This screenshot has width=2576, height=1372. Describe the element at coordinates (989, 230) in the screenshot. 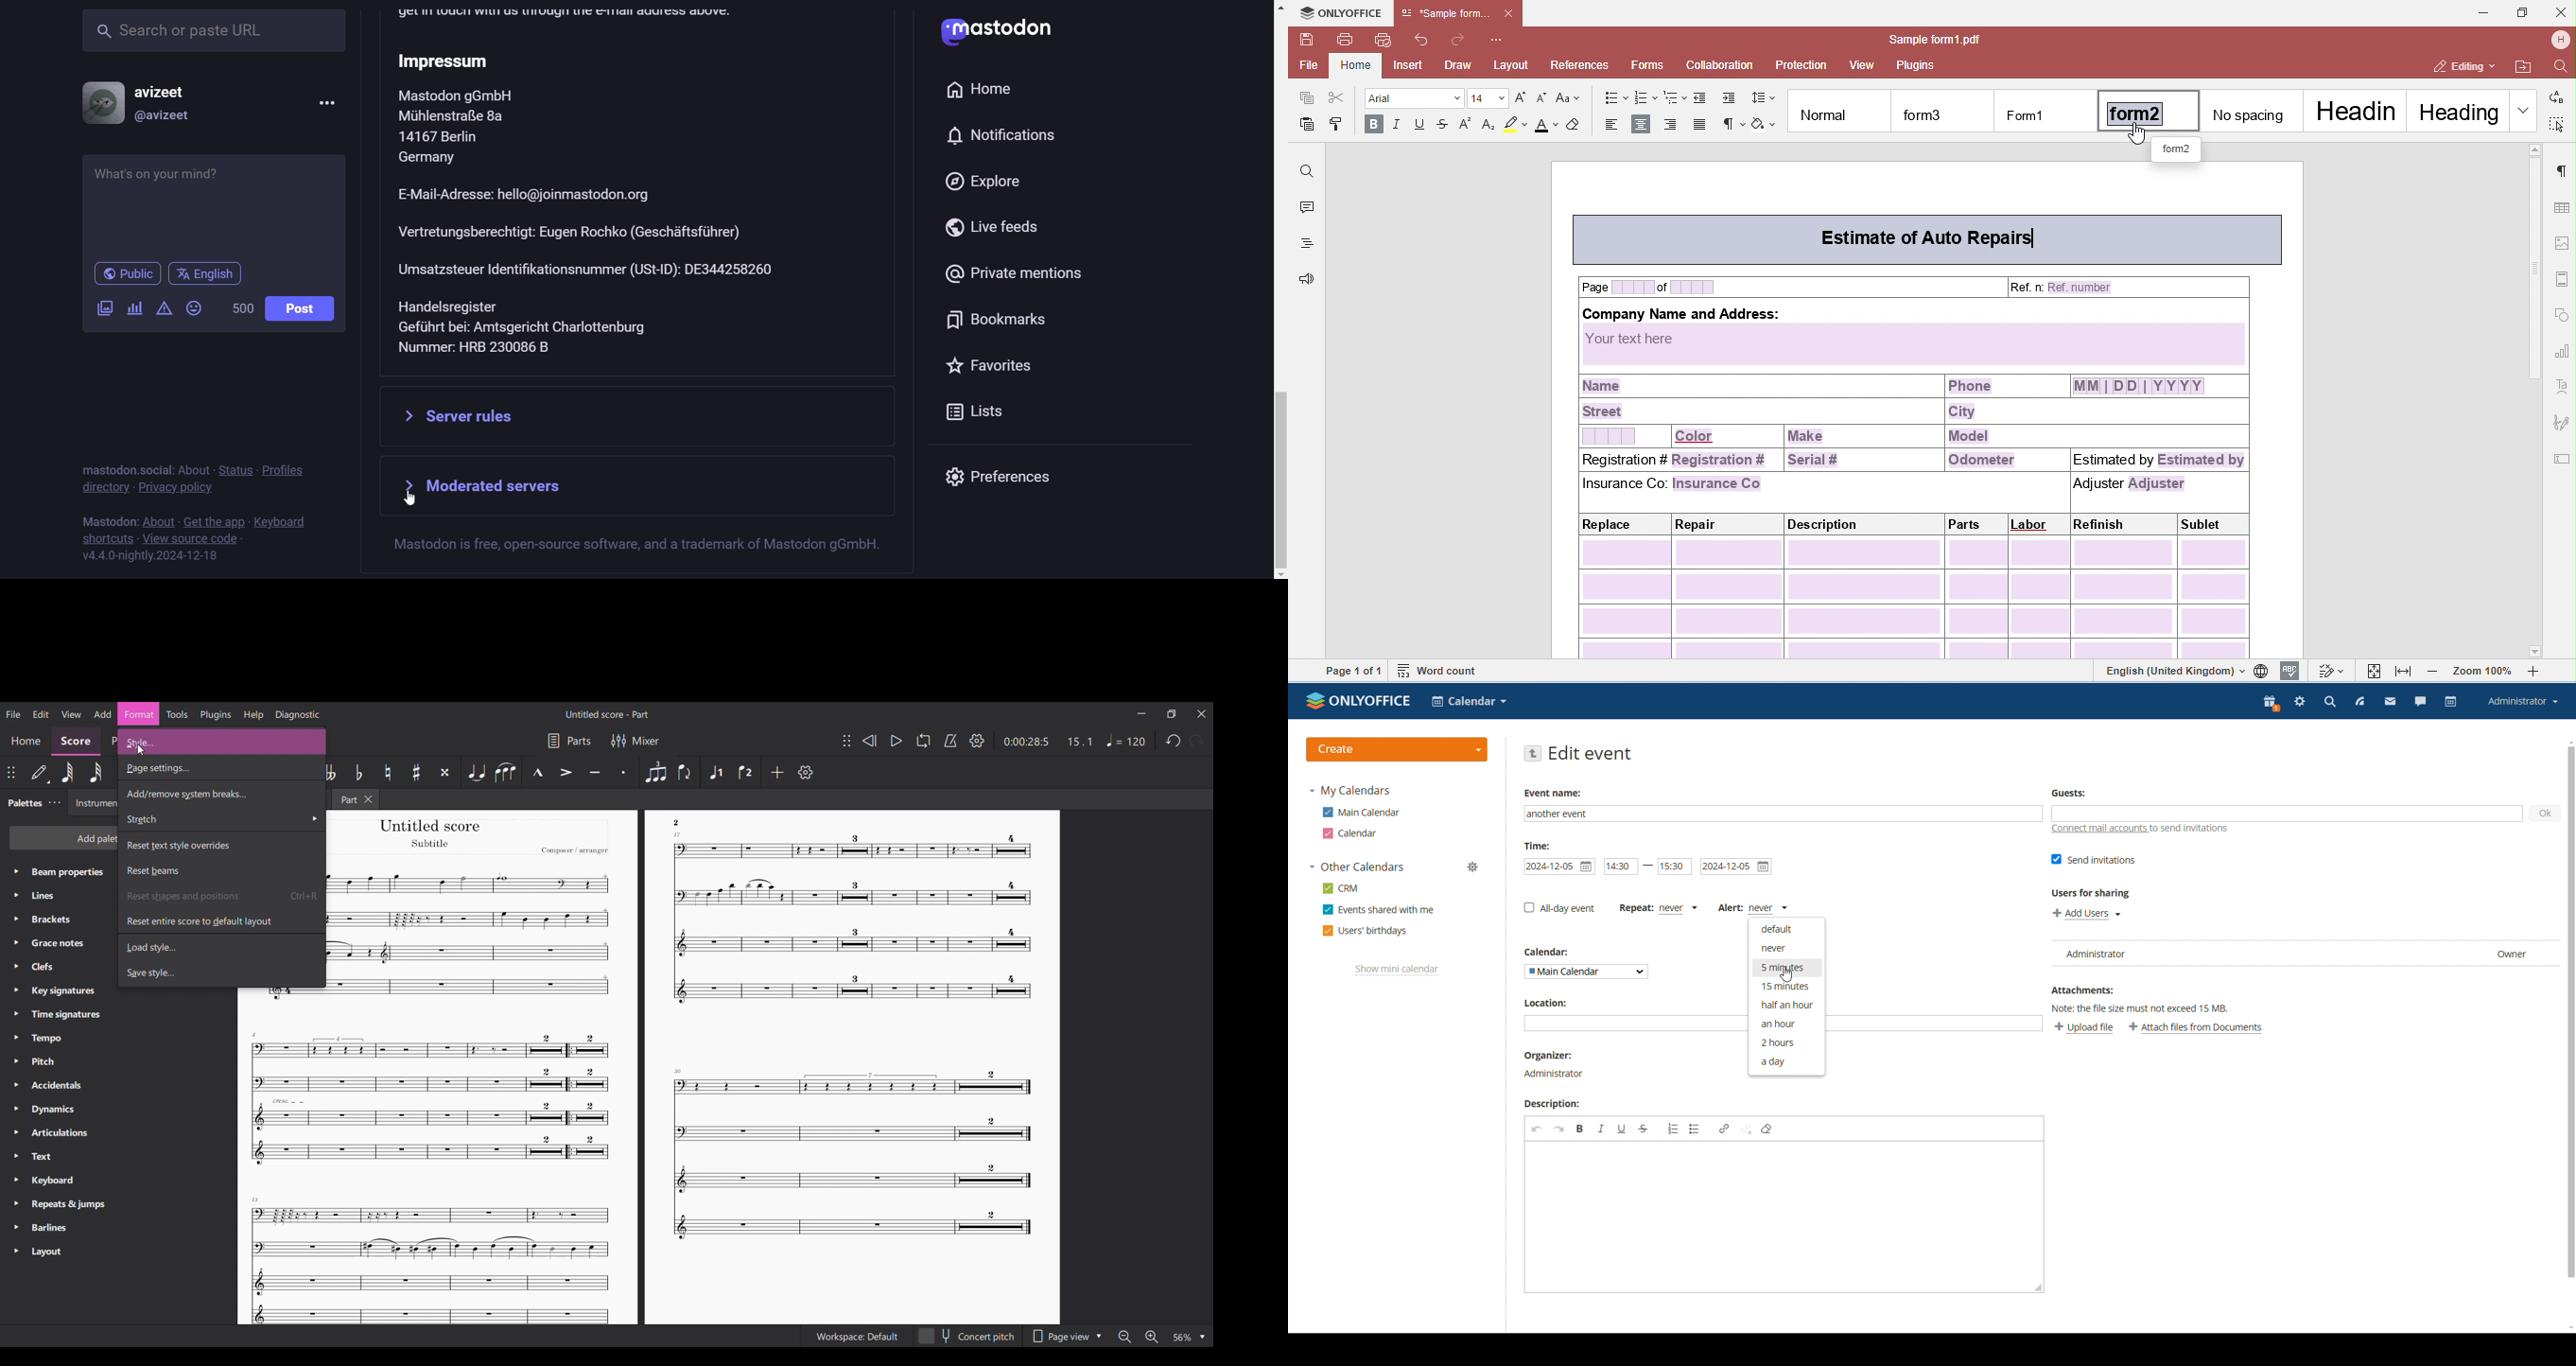

I see `live feeds` at that location.